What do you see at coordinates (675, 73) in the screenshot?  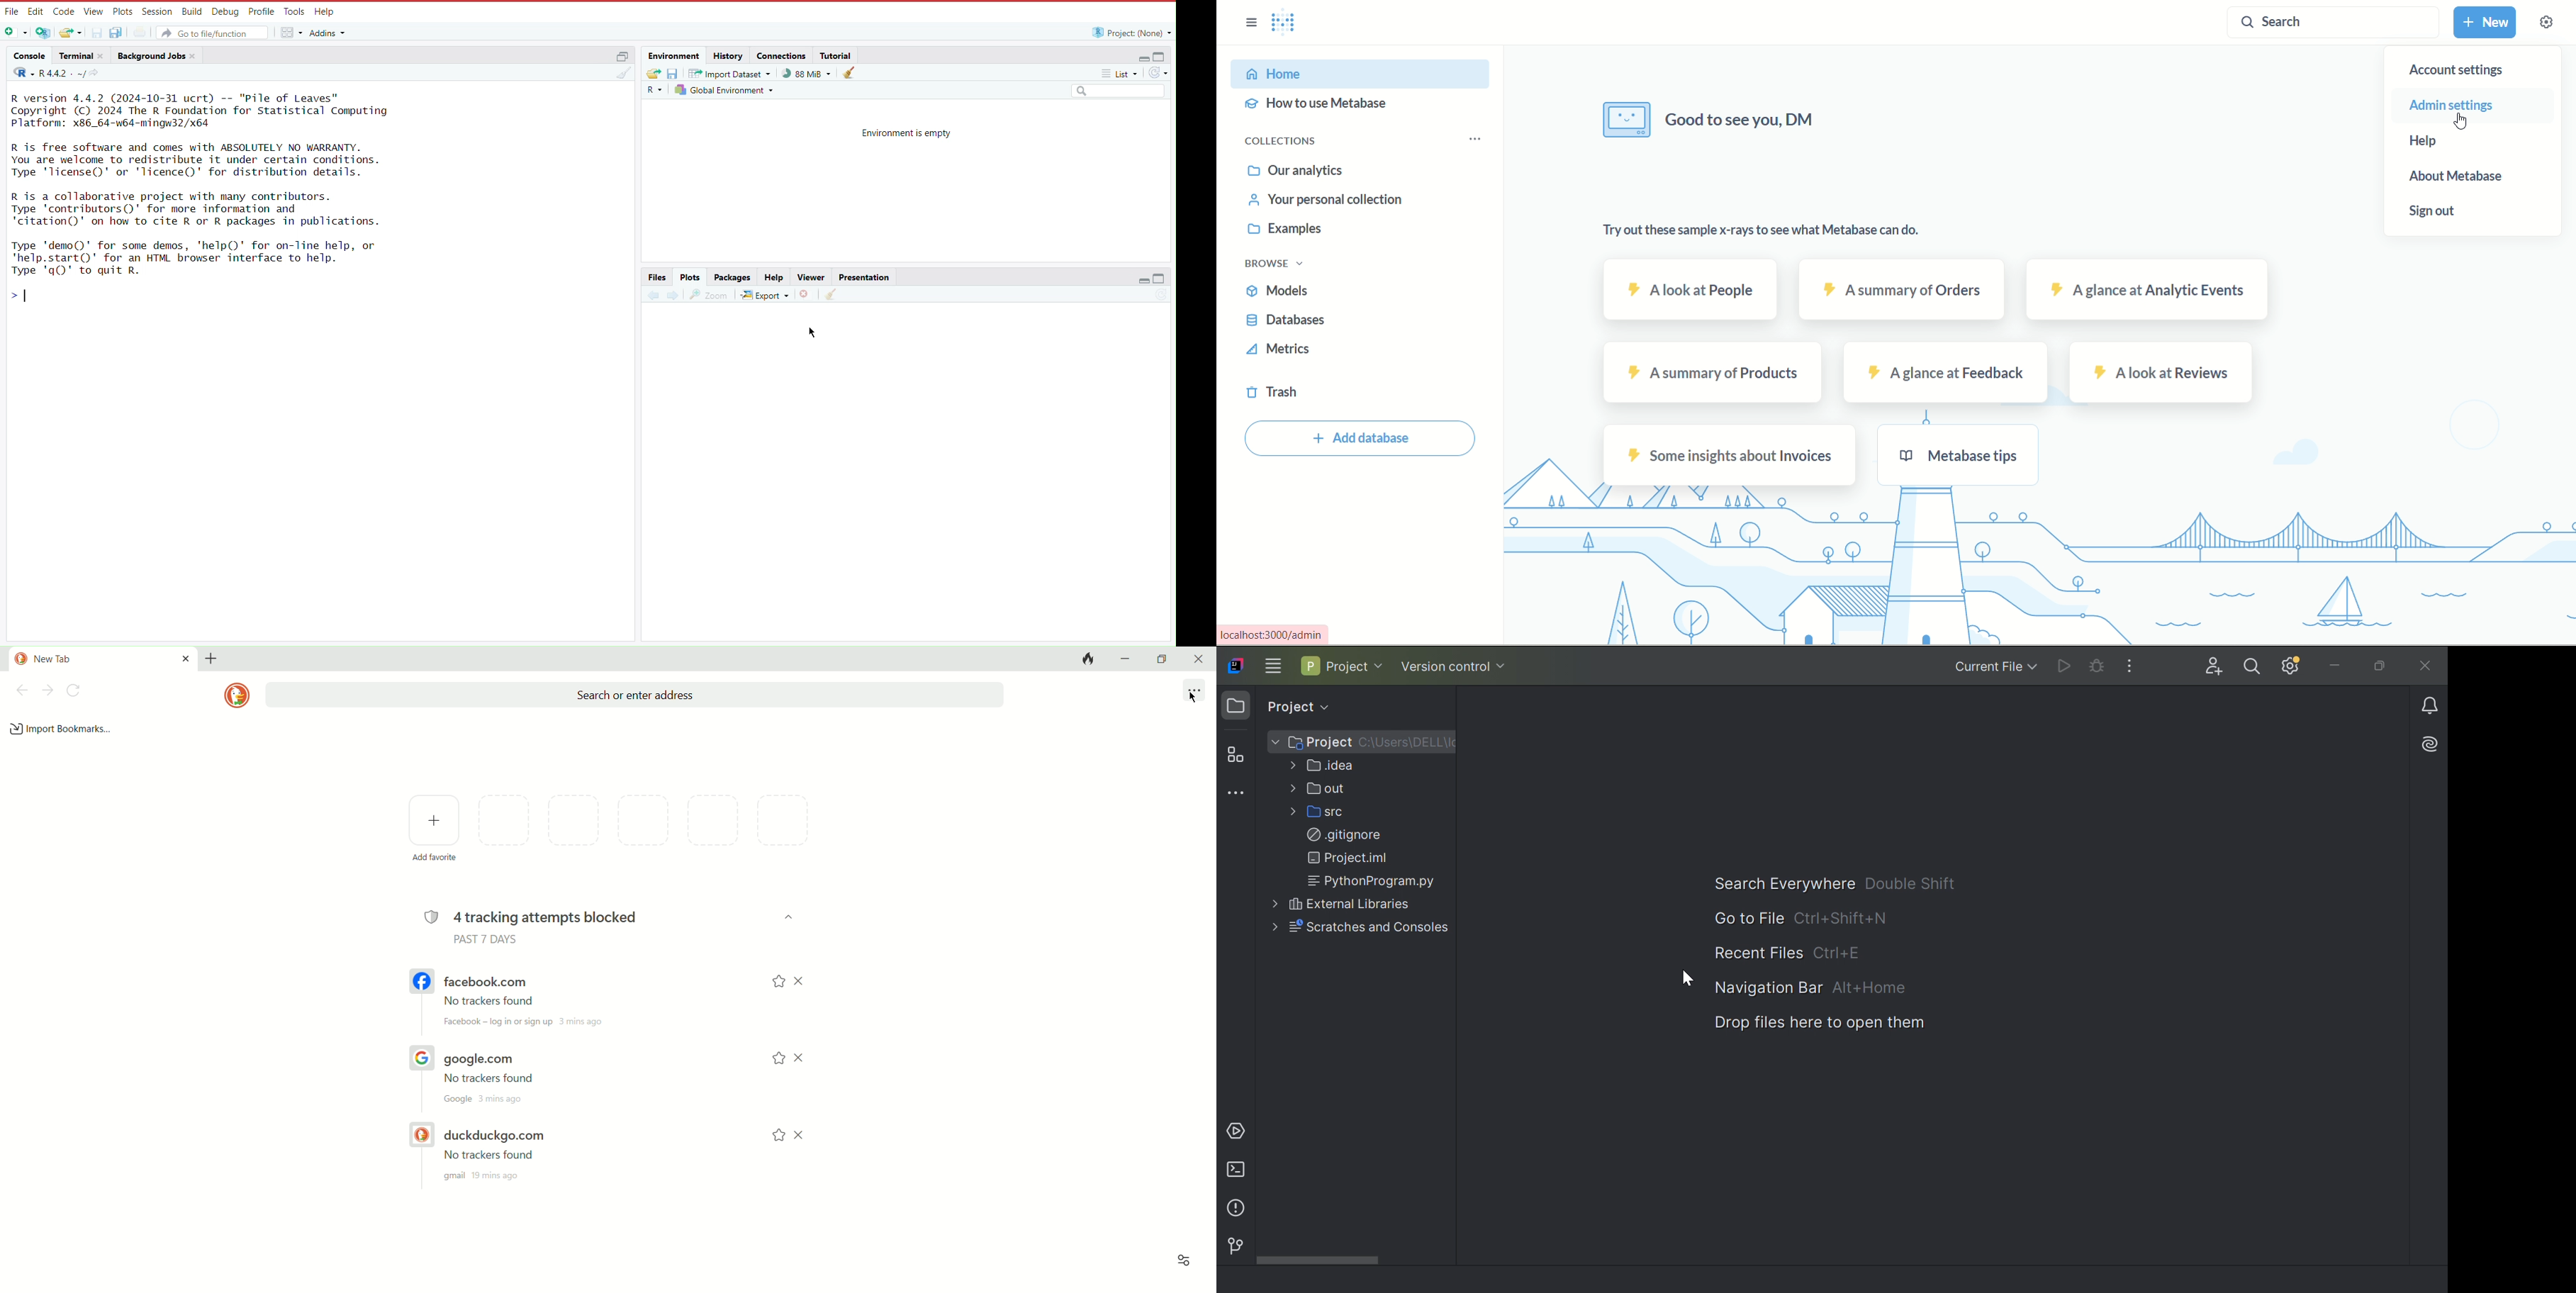 I see `Save workspace as` at bounding box center [675, 73].